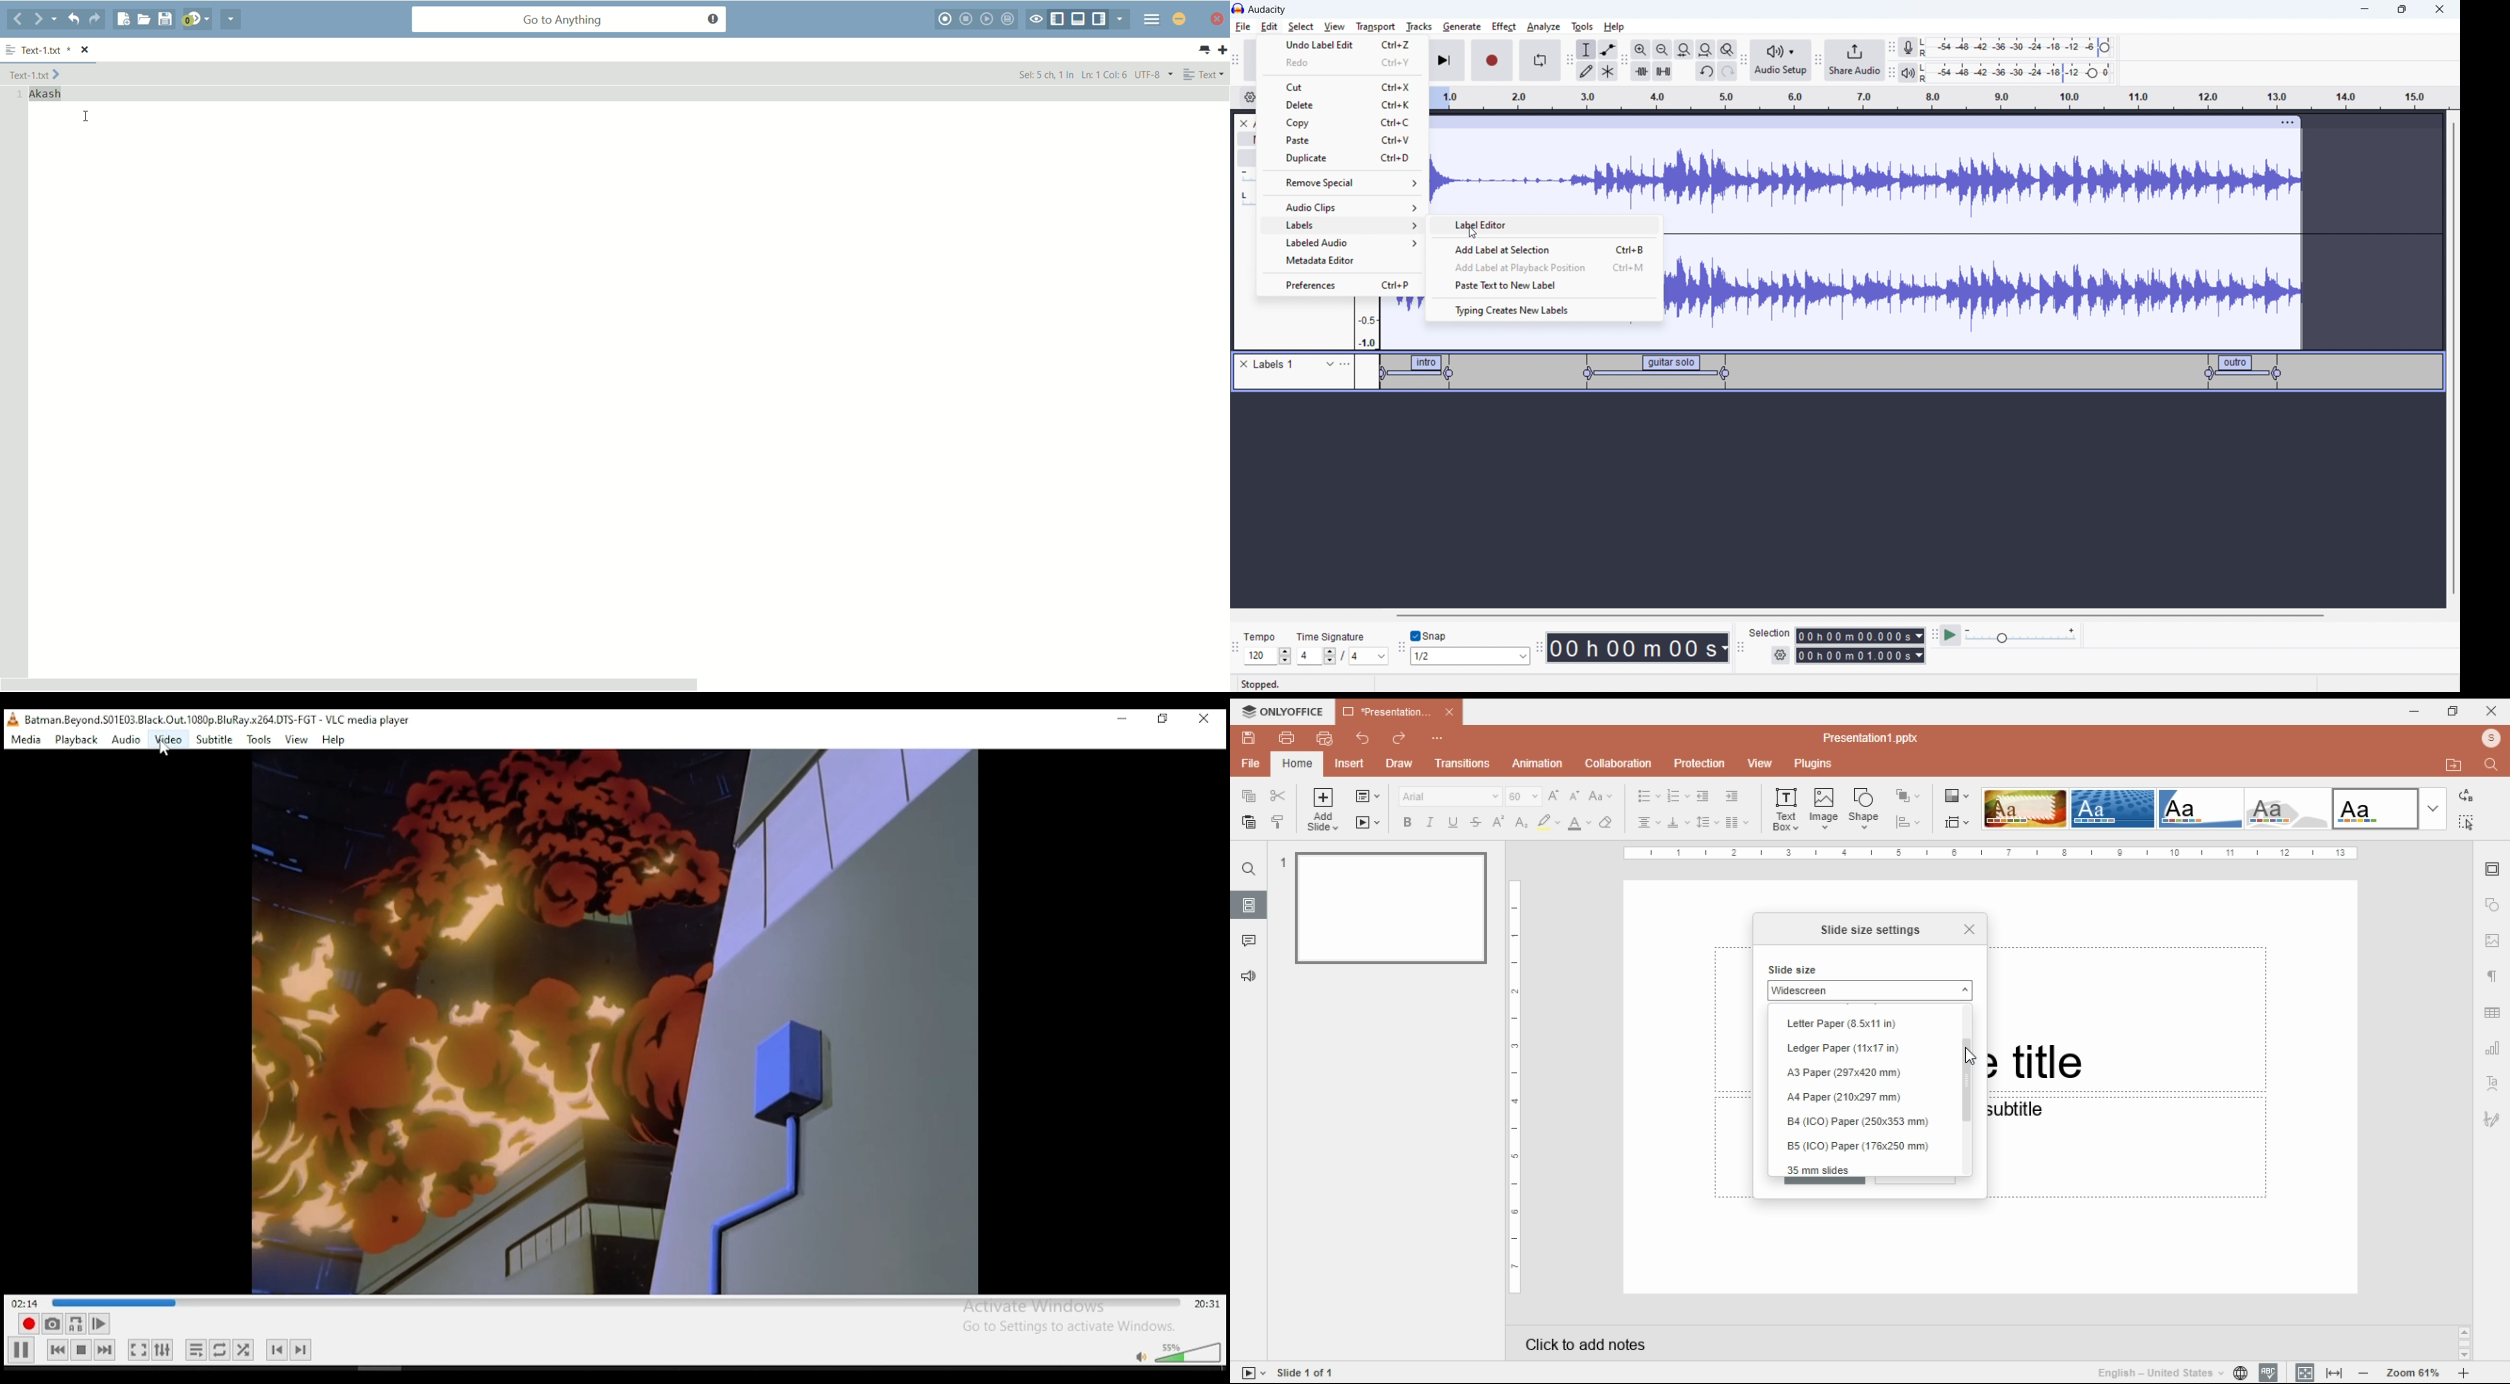 The height and width of the screenshot is (1400, 2520). Describe the element at coordinates (1678, 825) in the screenshot. I see `vertical alignment` at that location.